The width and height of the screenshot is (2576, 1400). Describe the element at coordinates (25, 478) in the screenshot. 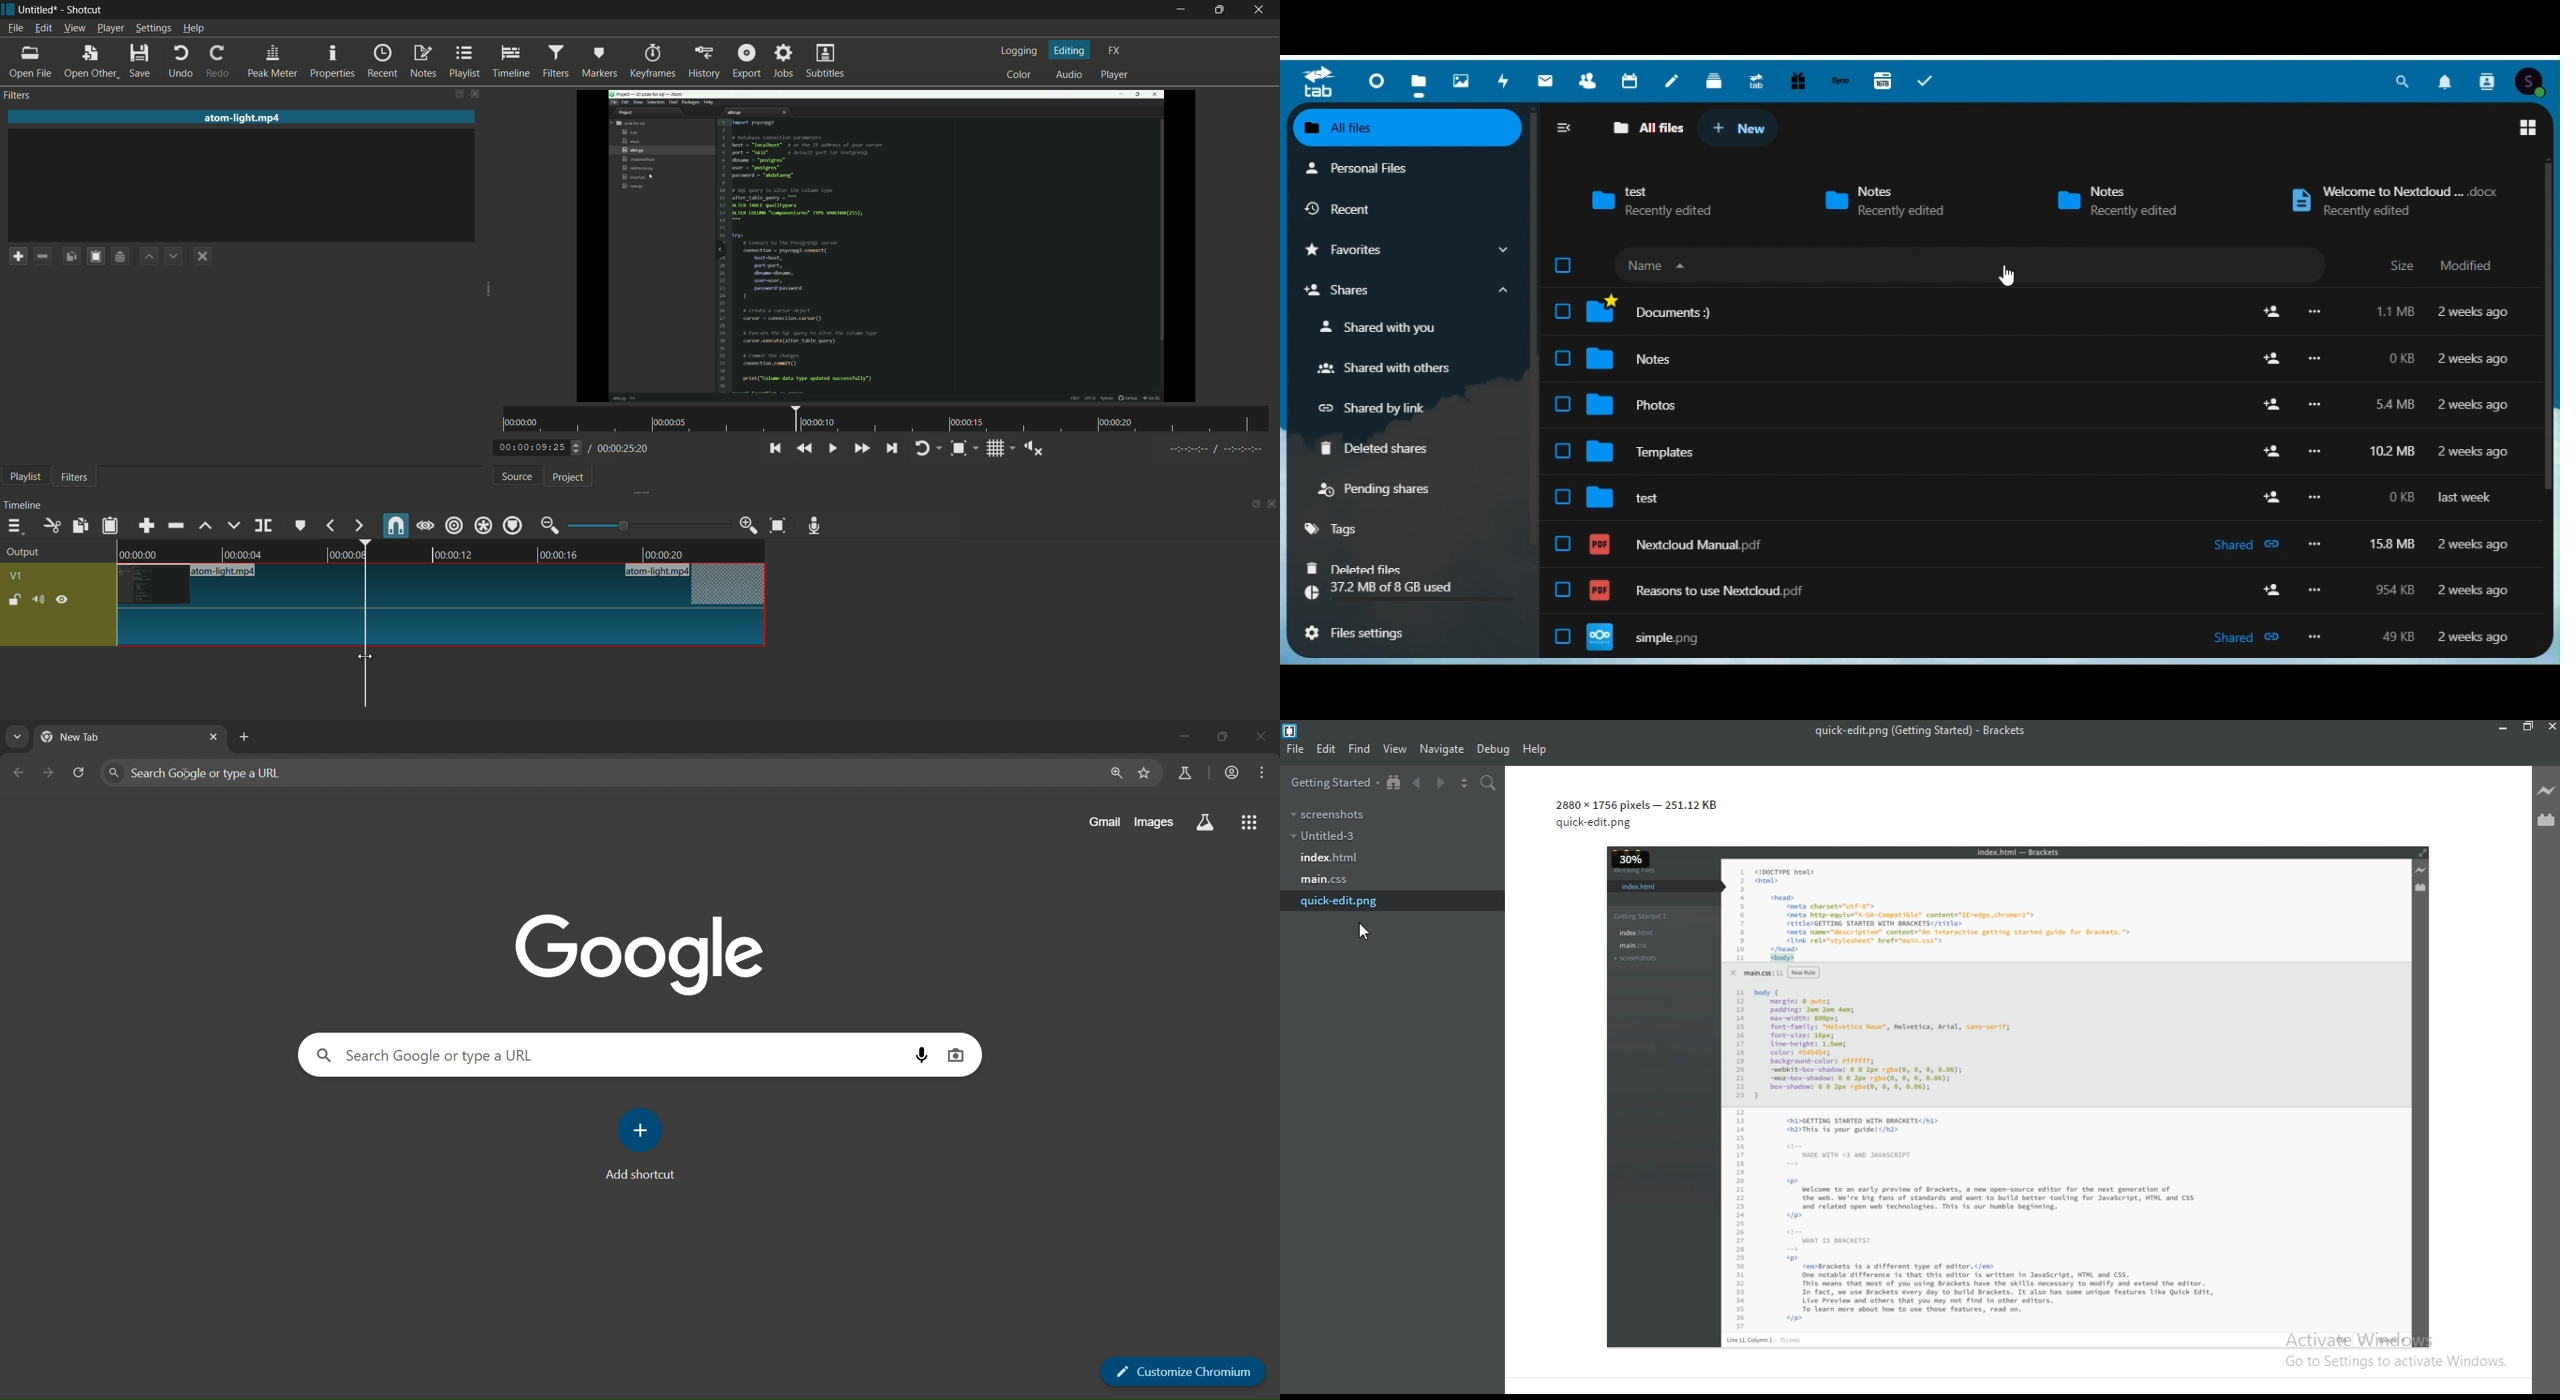

I see `playlist` at that location.